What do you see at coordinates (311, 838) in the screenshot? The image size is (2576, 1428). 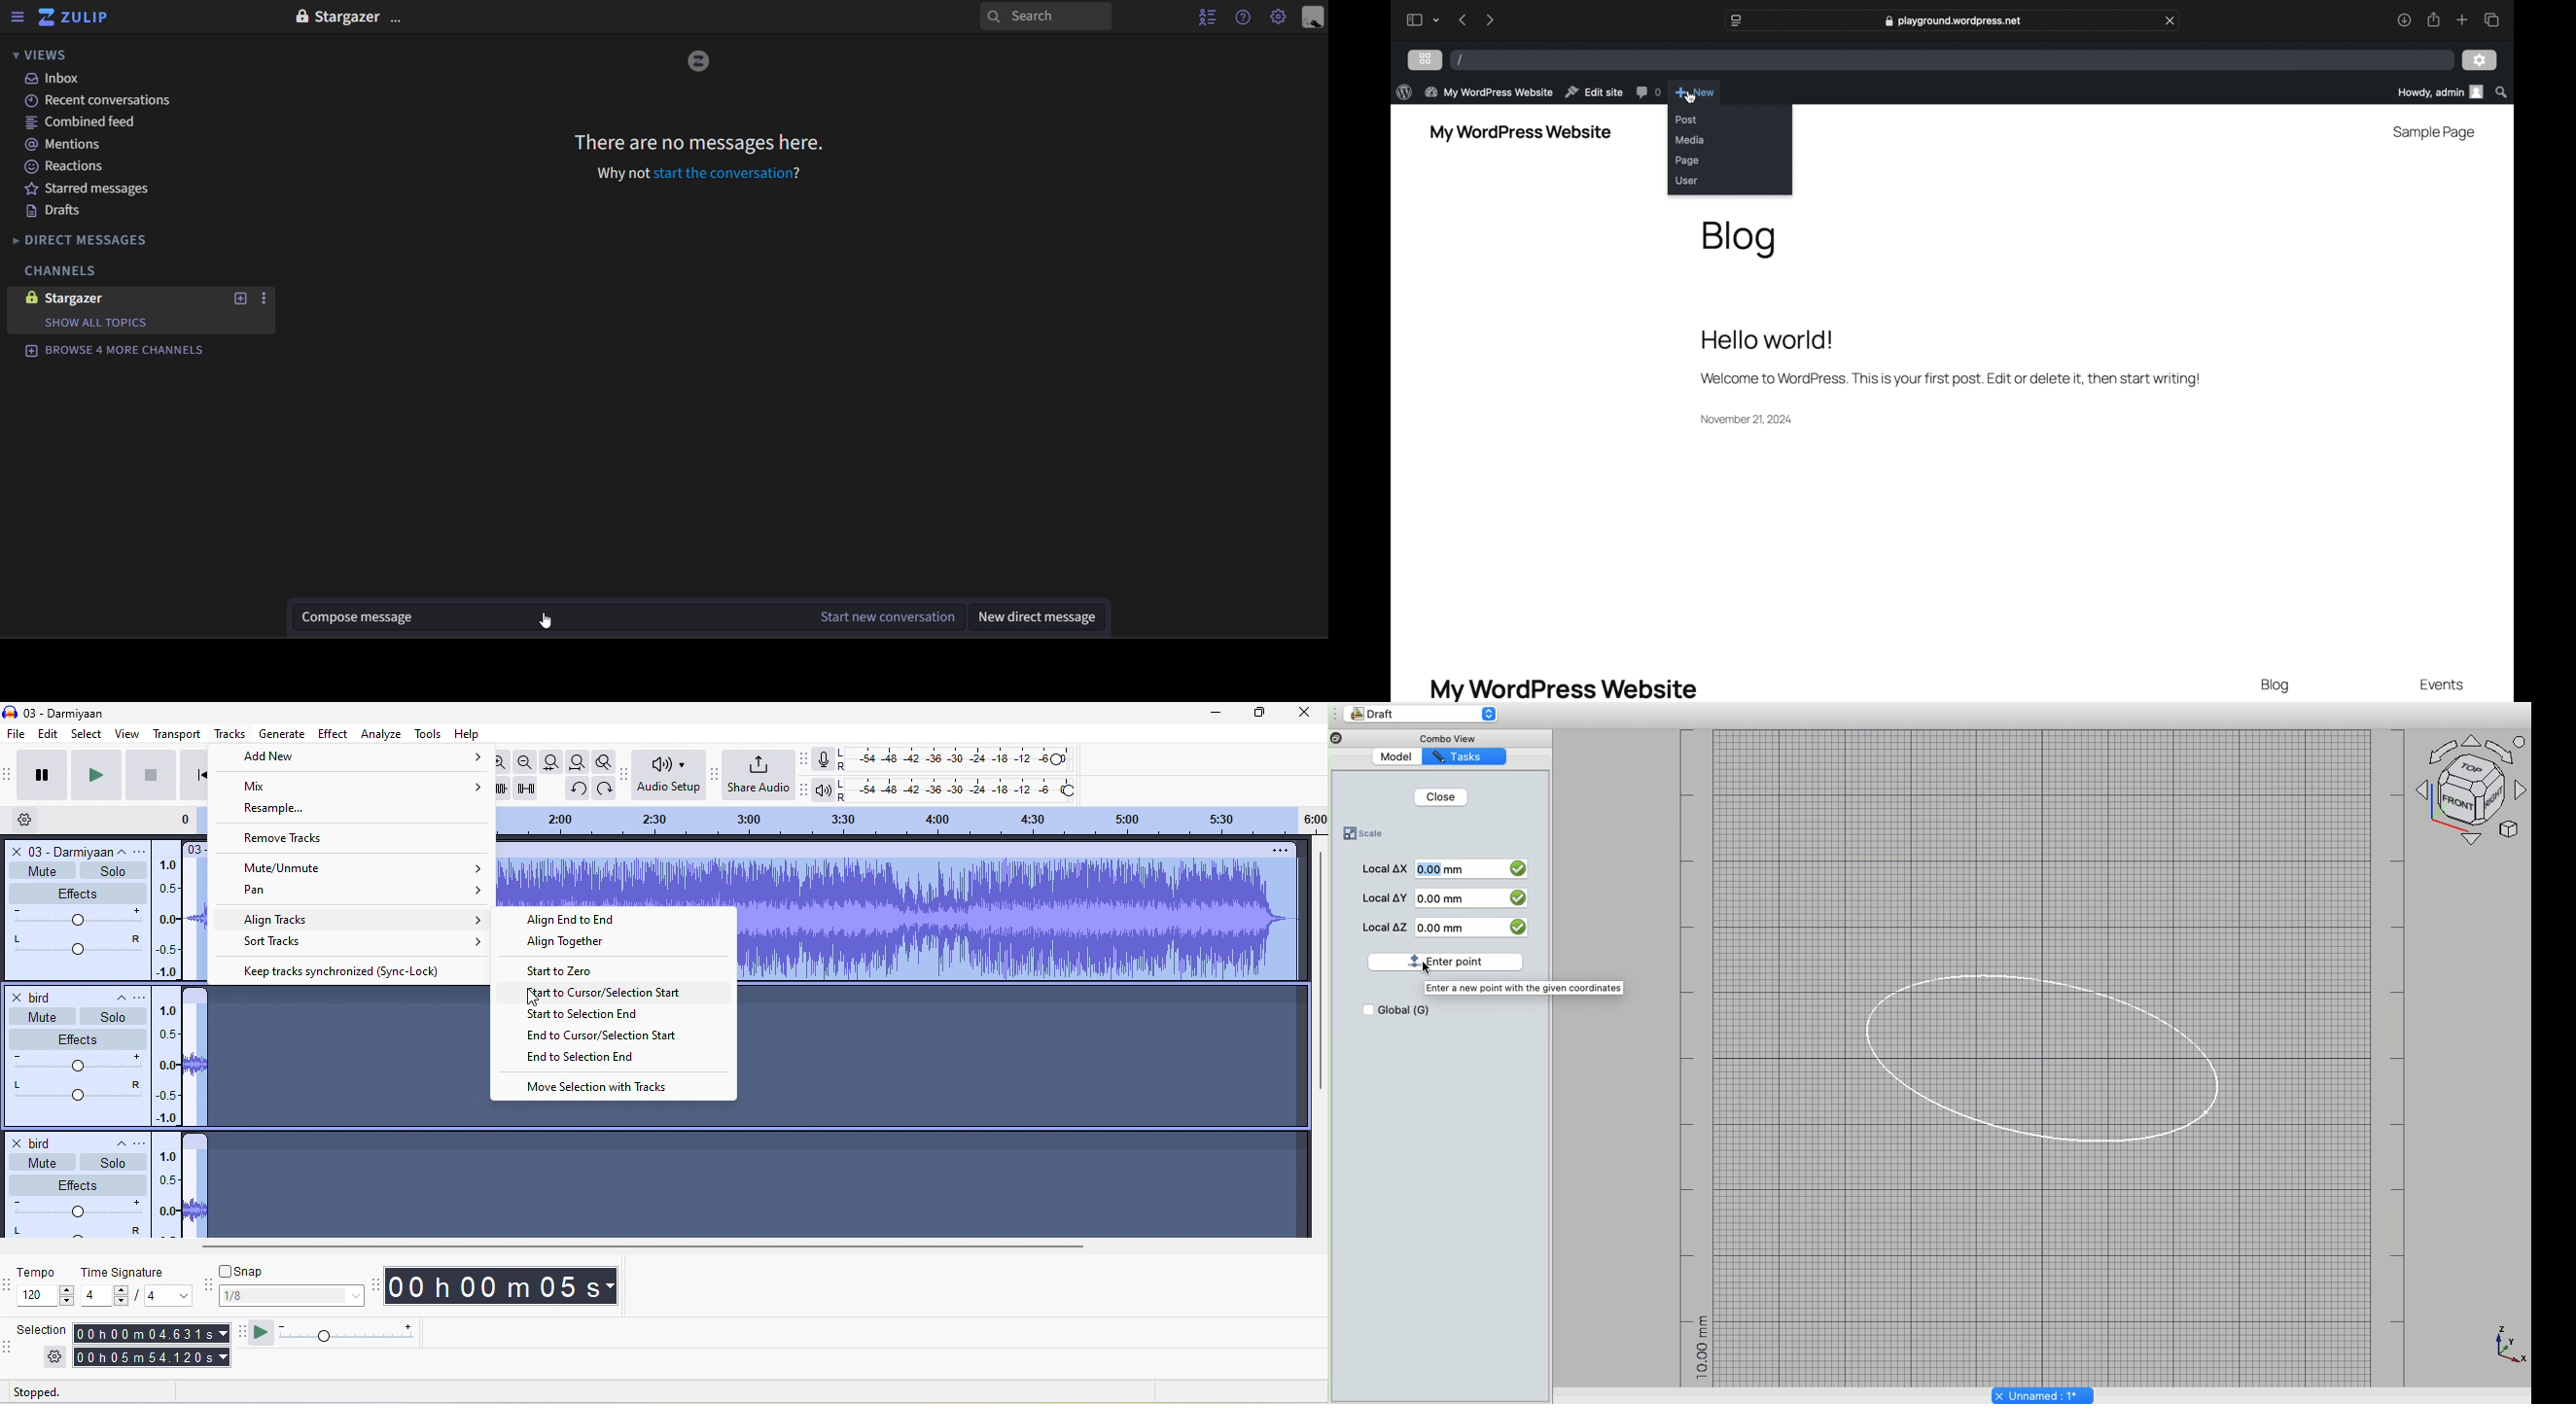 I see `remove tracks` at bounding box center [311, 838].